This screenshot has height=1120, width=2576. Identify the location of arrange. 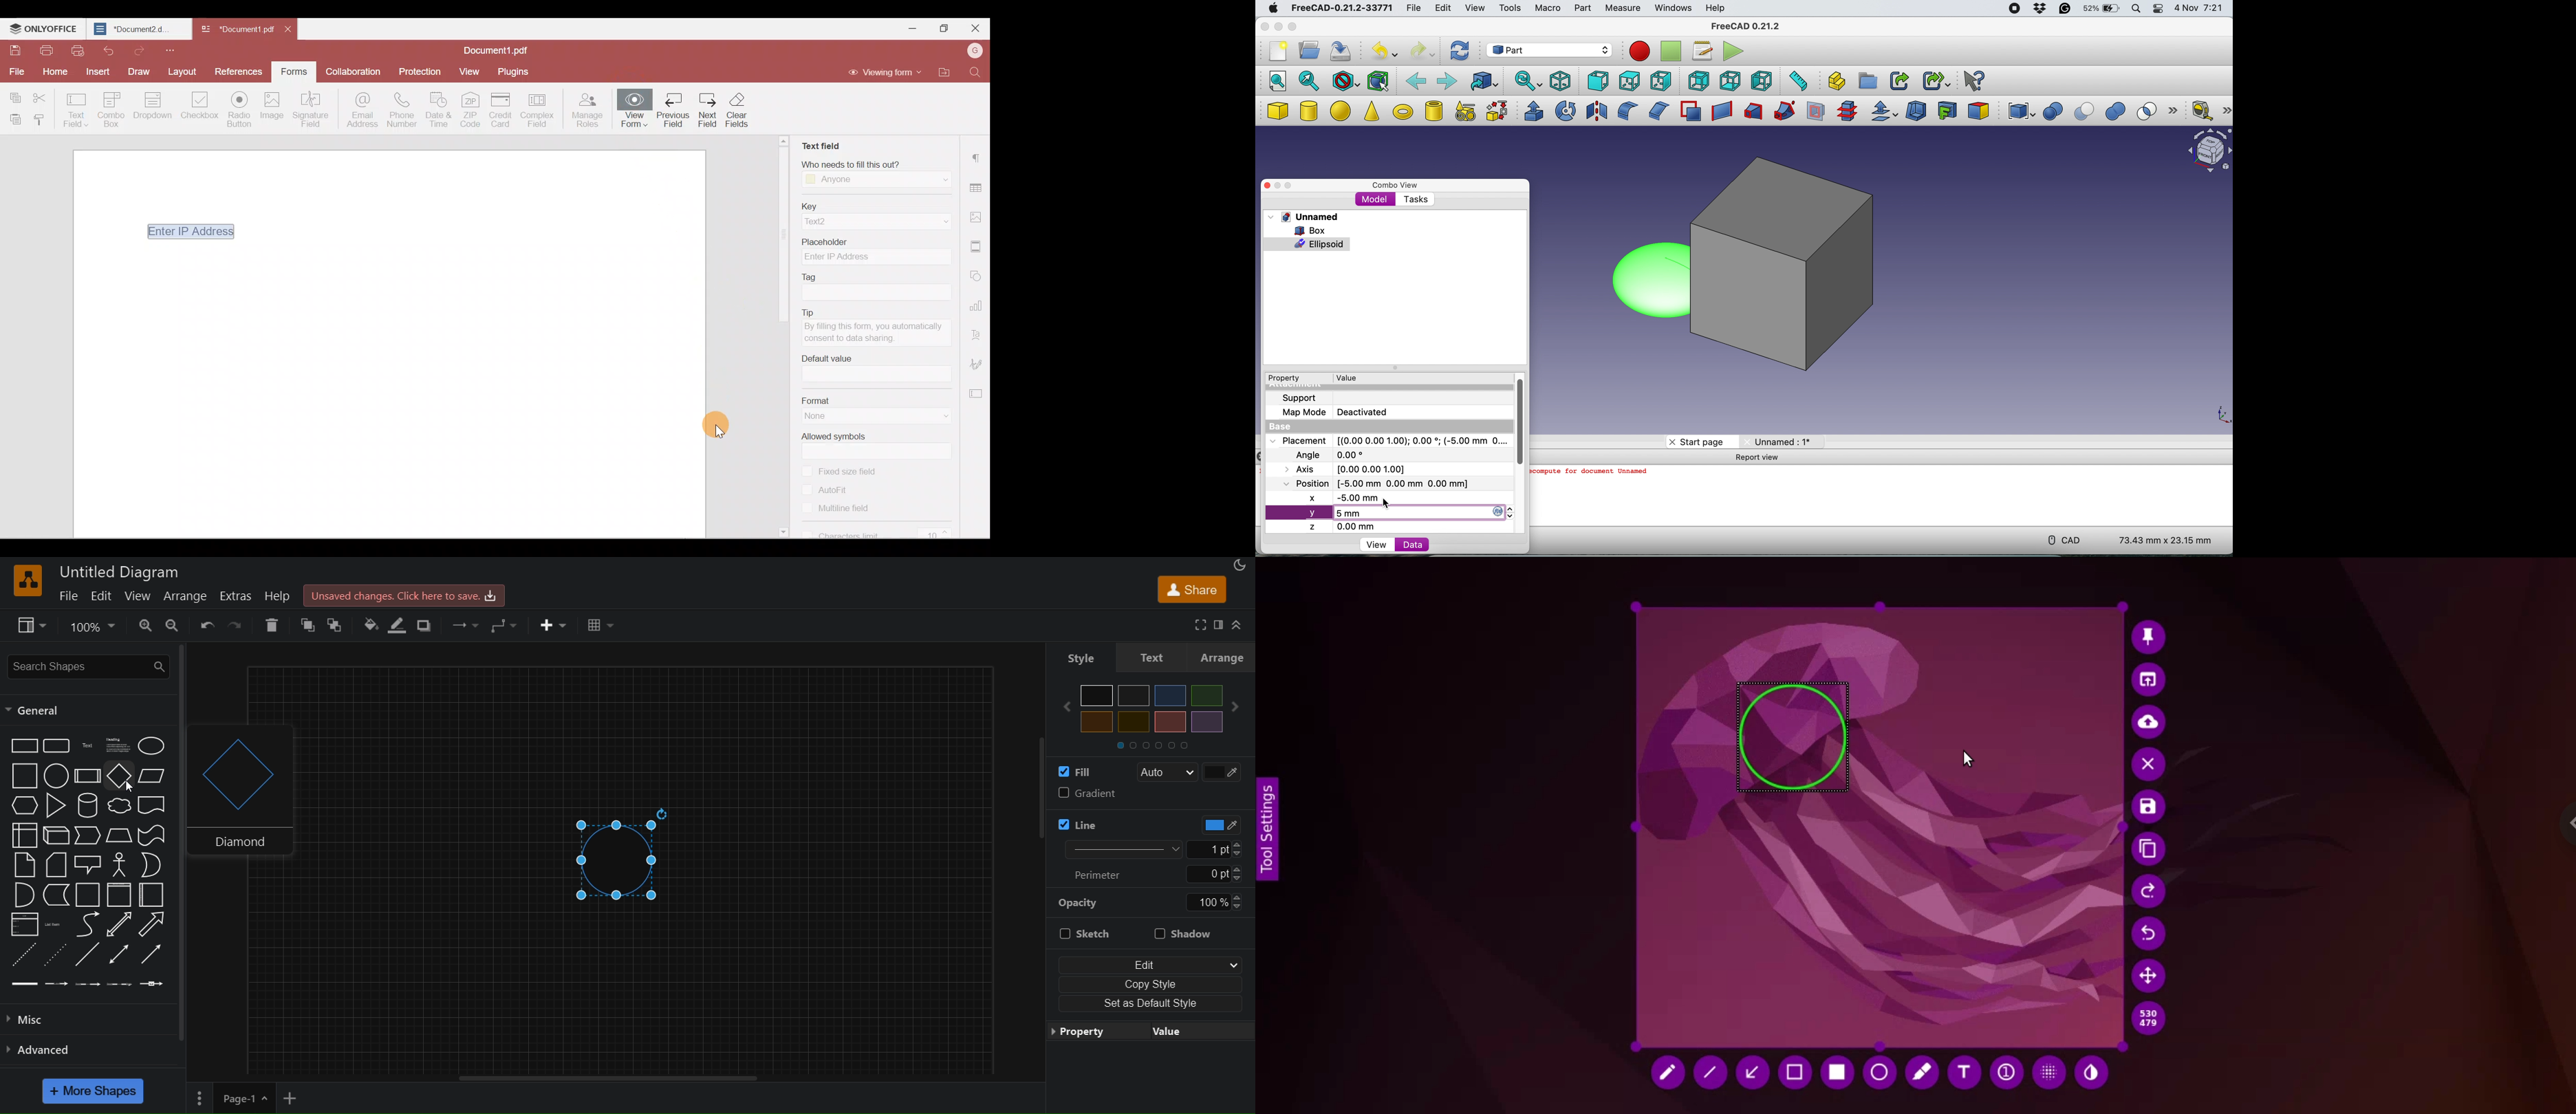
(1225, 657).